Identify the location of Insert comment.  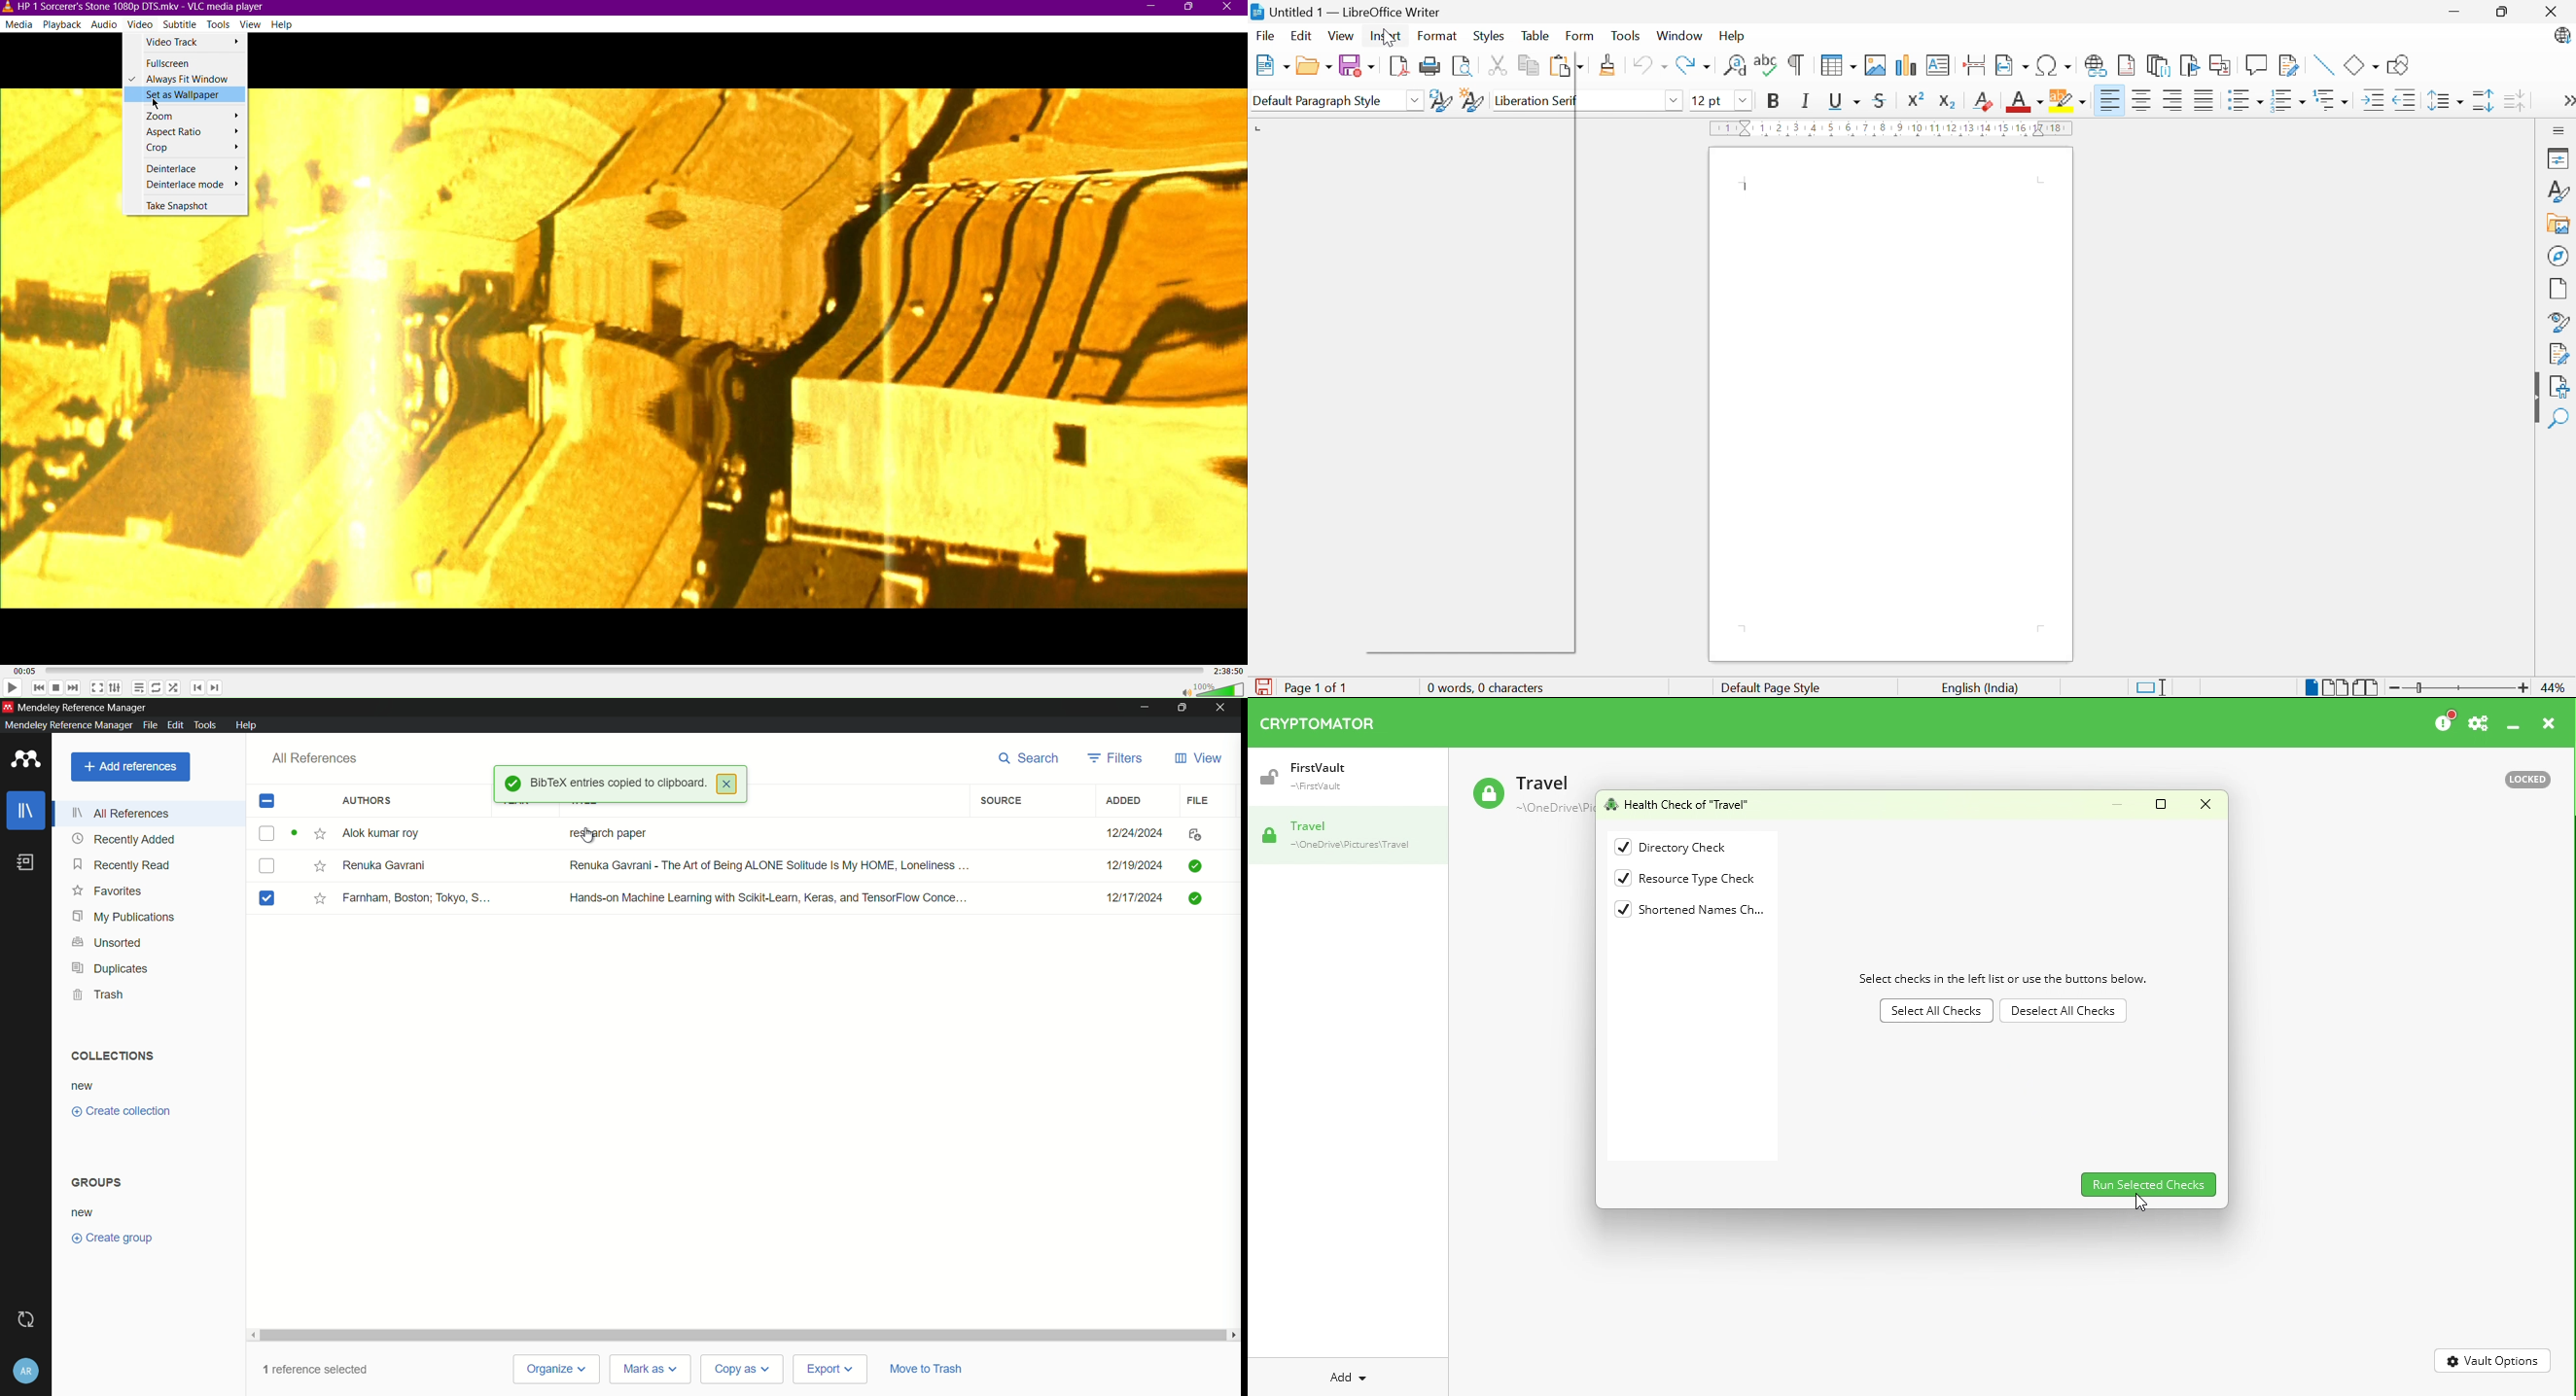
(2256, 65).